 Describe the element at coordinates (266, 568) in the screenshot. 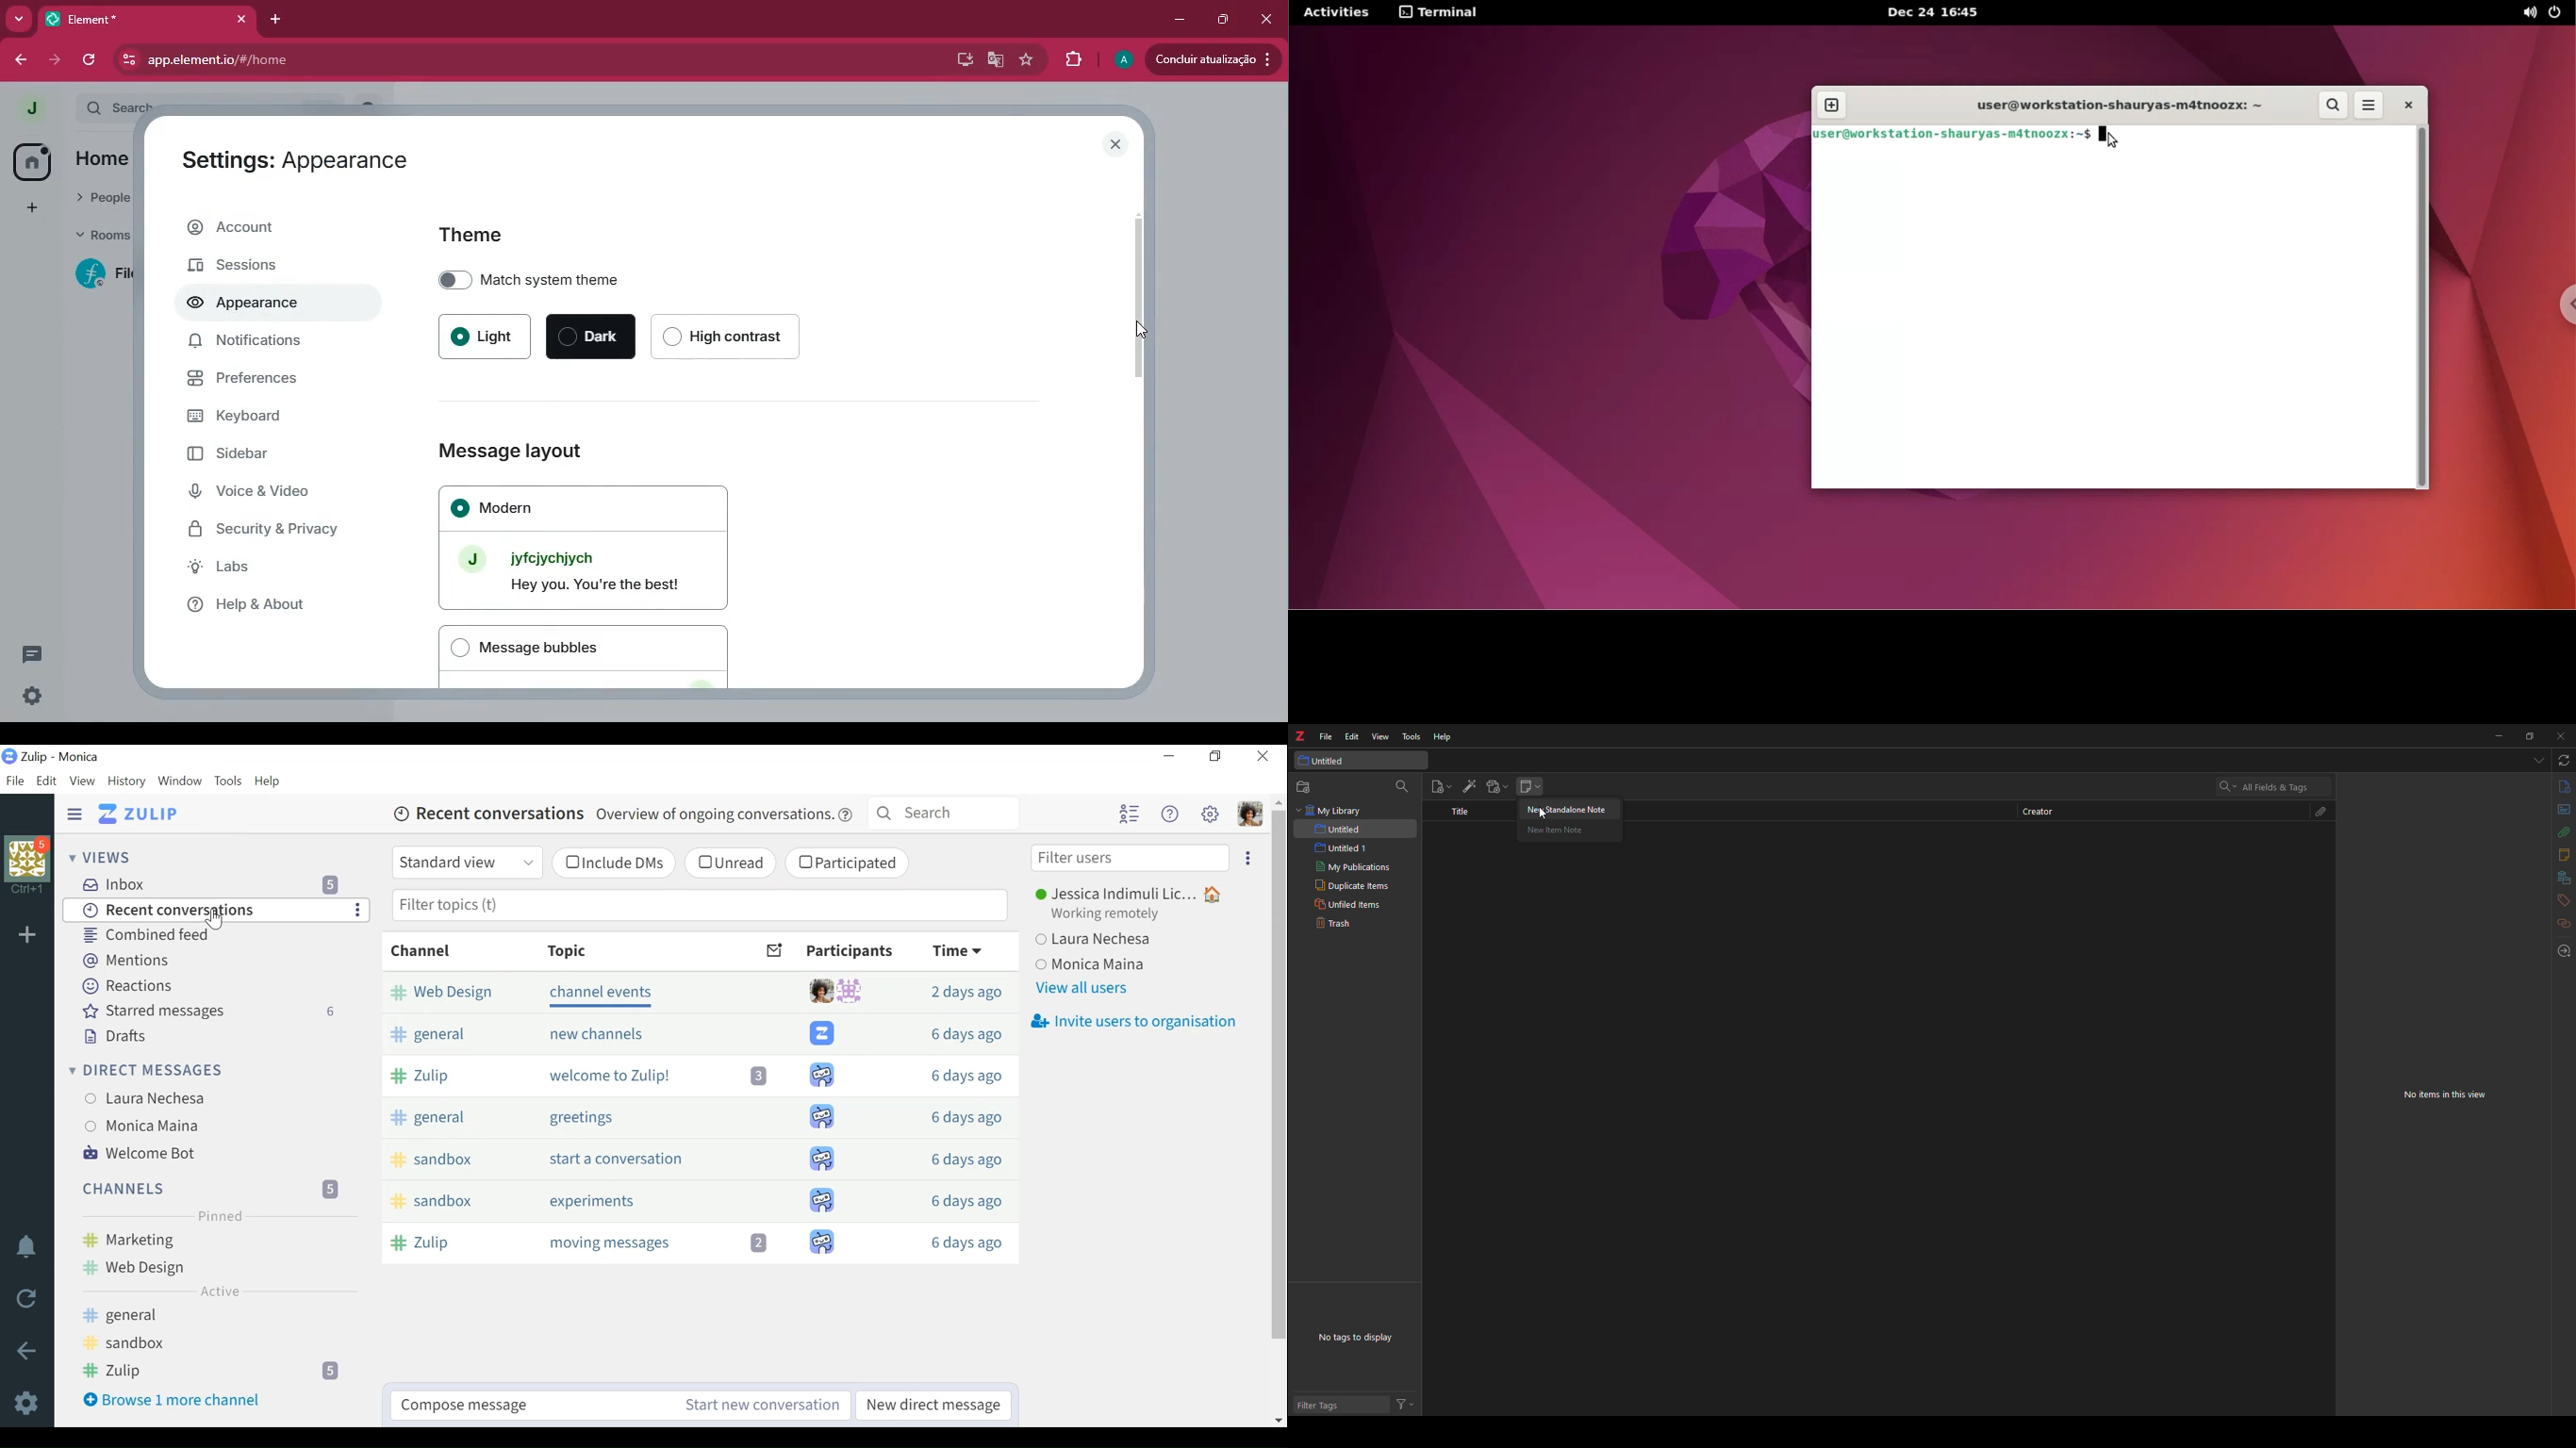

I see `labs` at that location.